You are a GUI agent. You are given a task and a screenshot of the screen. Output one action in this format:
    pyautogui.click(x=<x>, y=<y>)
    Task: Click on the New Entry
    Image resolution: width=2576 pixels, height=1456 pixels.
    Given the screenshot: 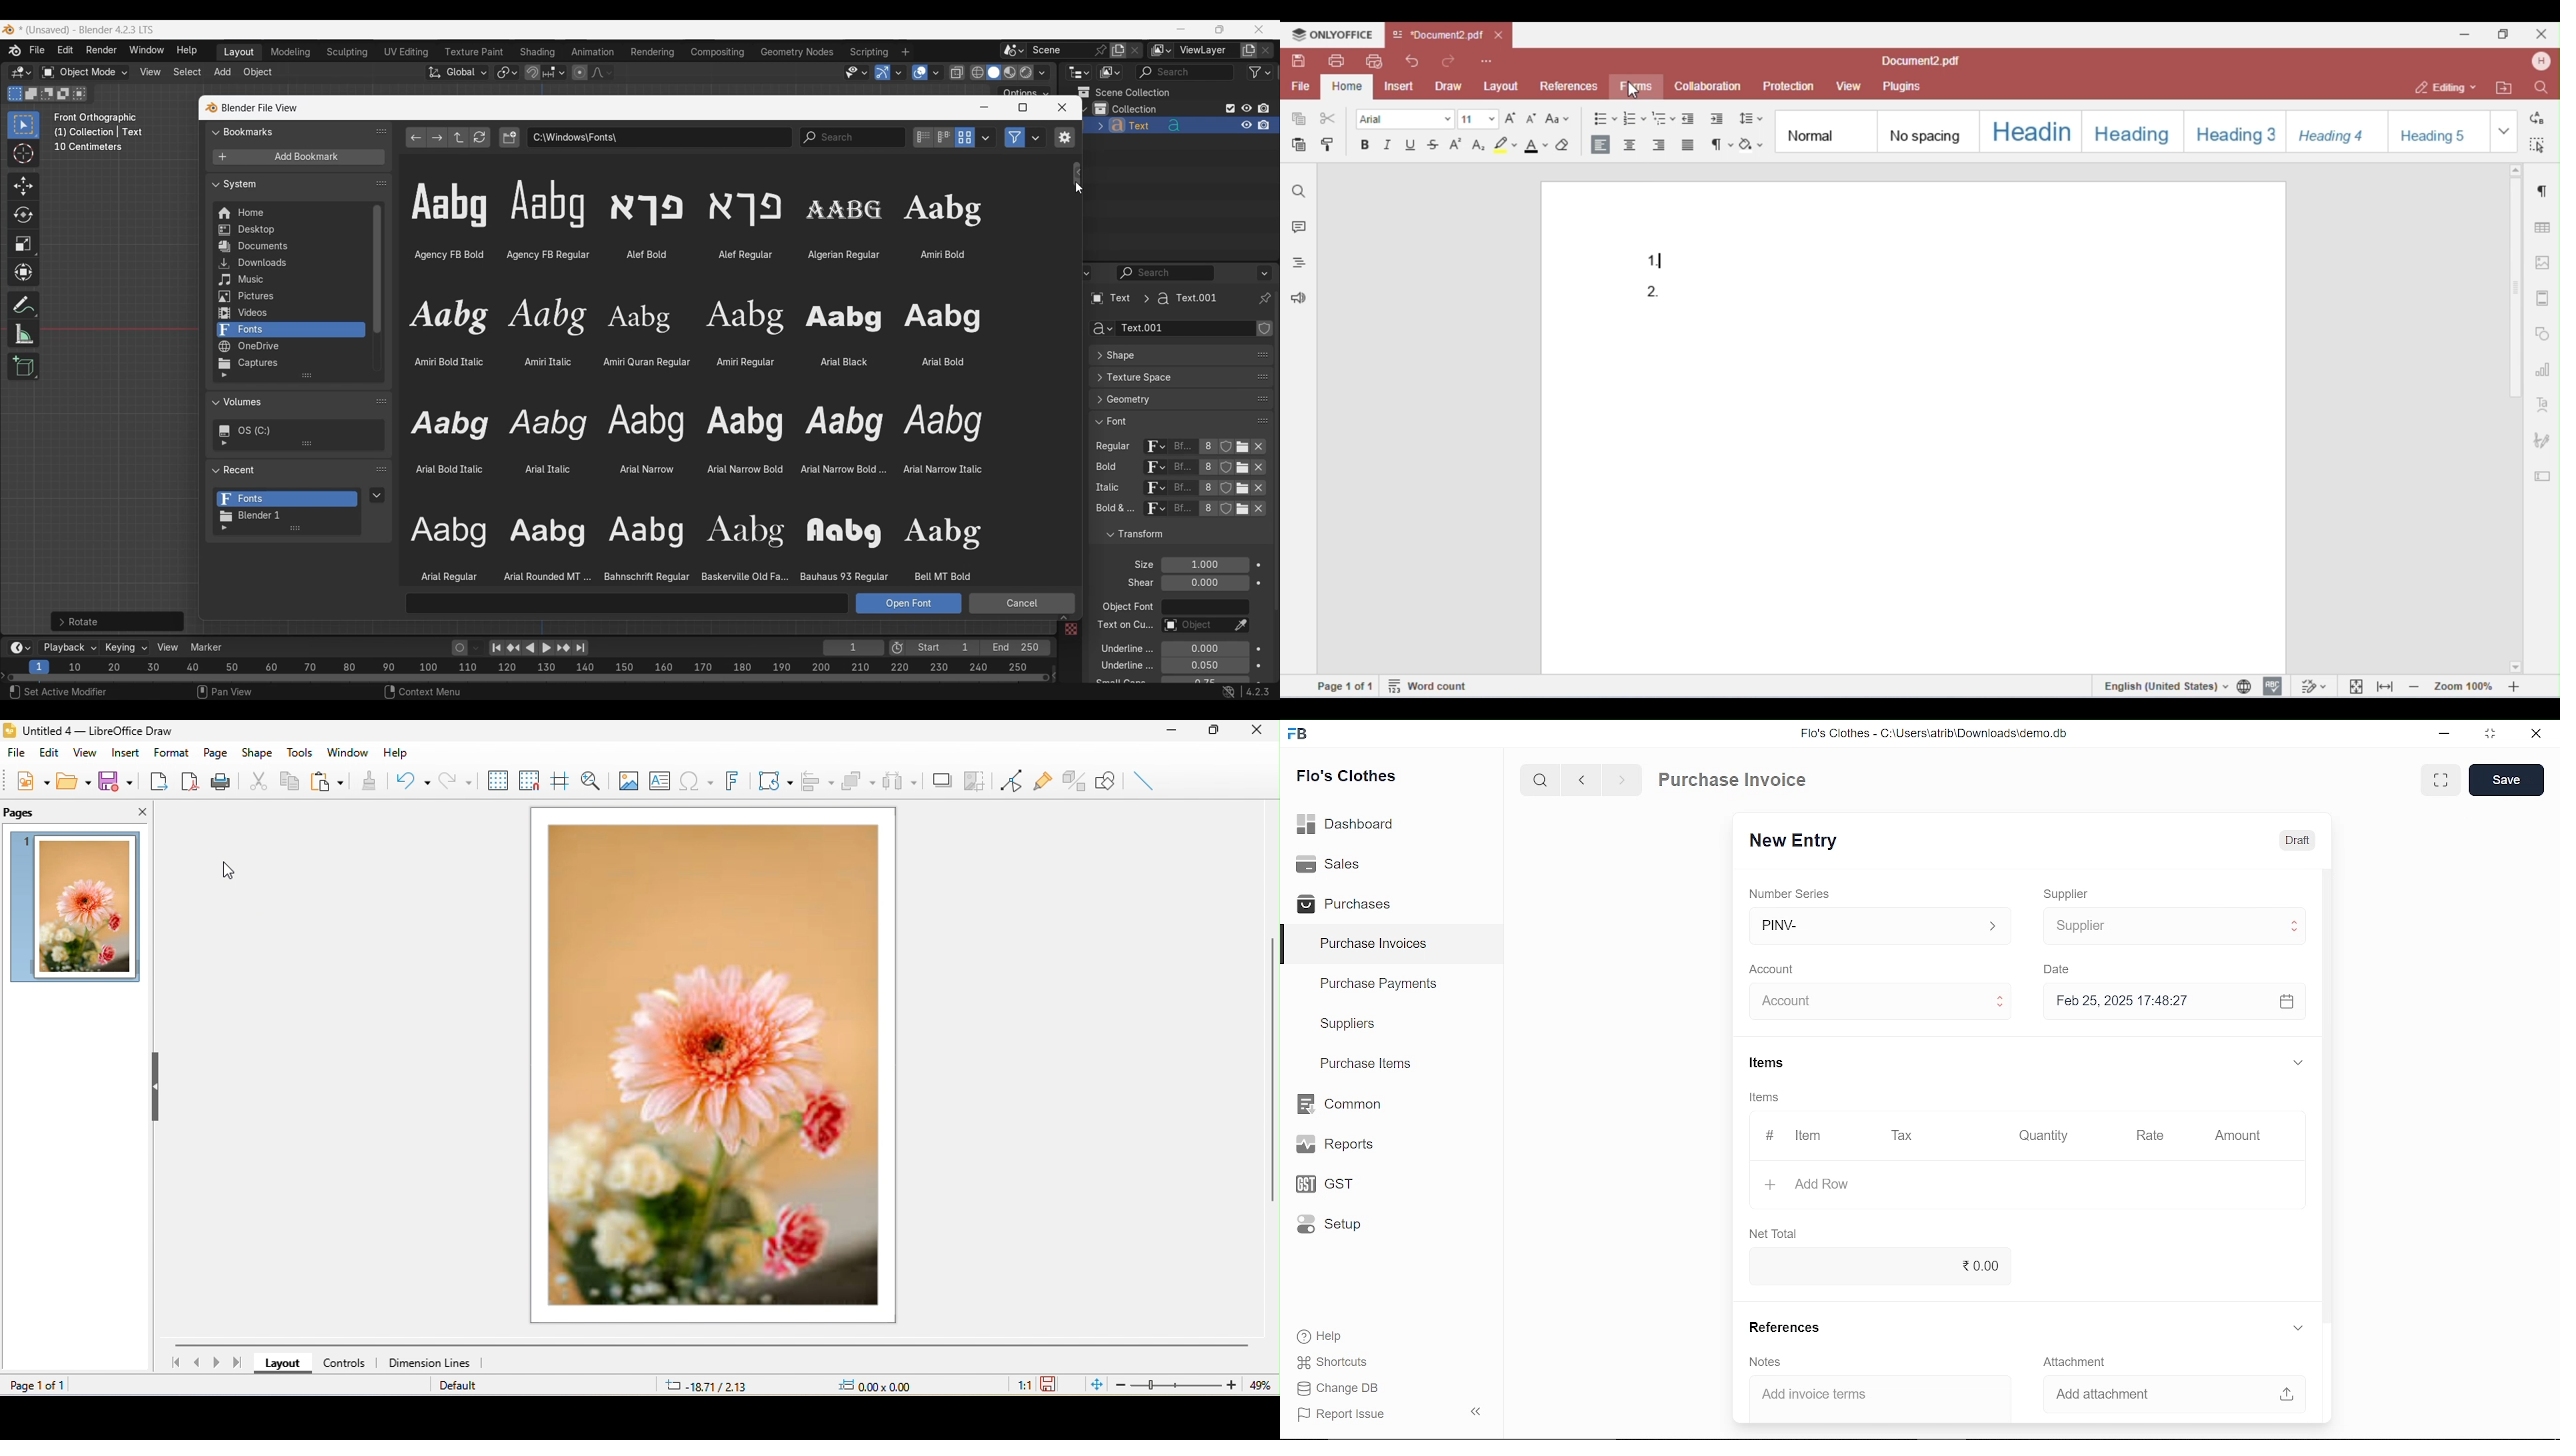 What is the action you would take?
    pyautogui.click(x=1798, y=839)
    